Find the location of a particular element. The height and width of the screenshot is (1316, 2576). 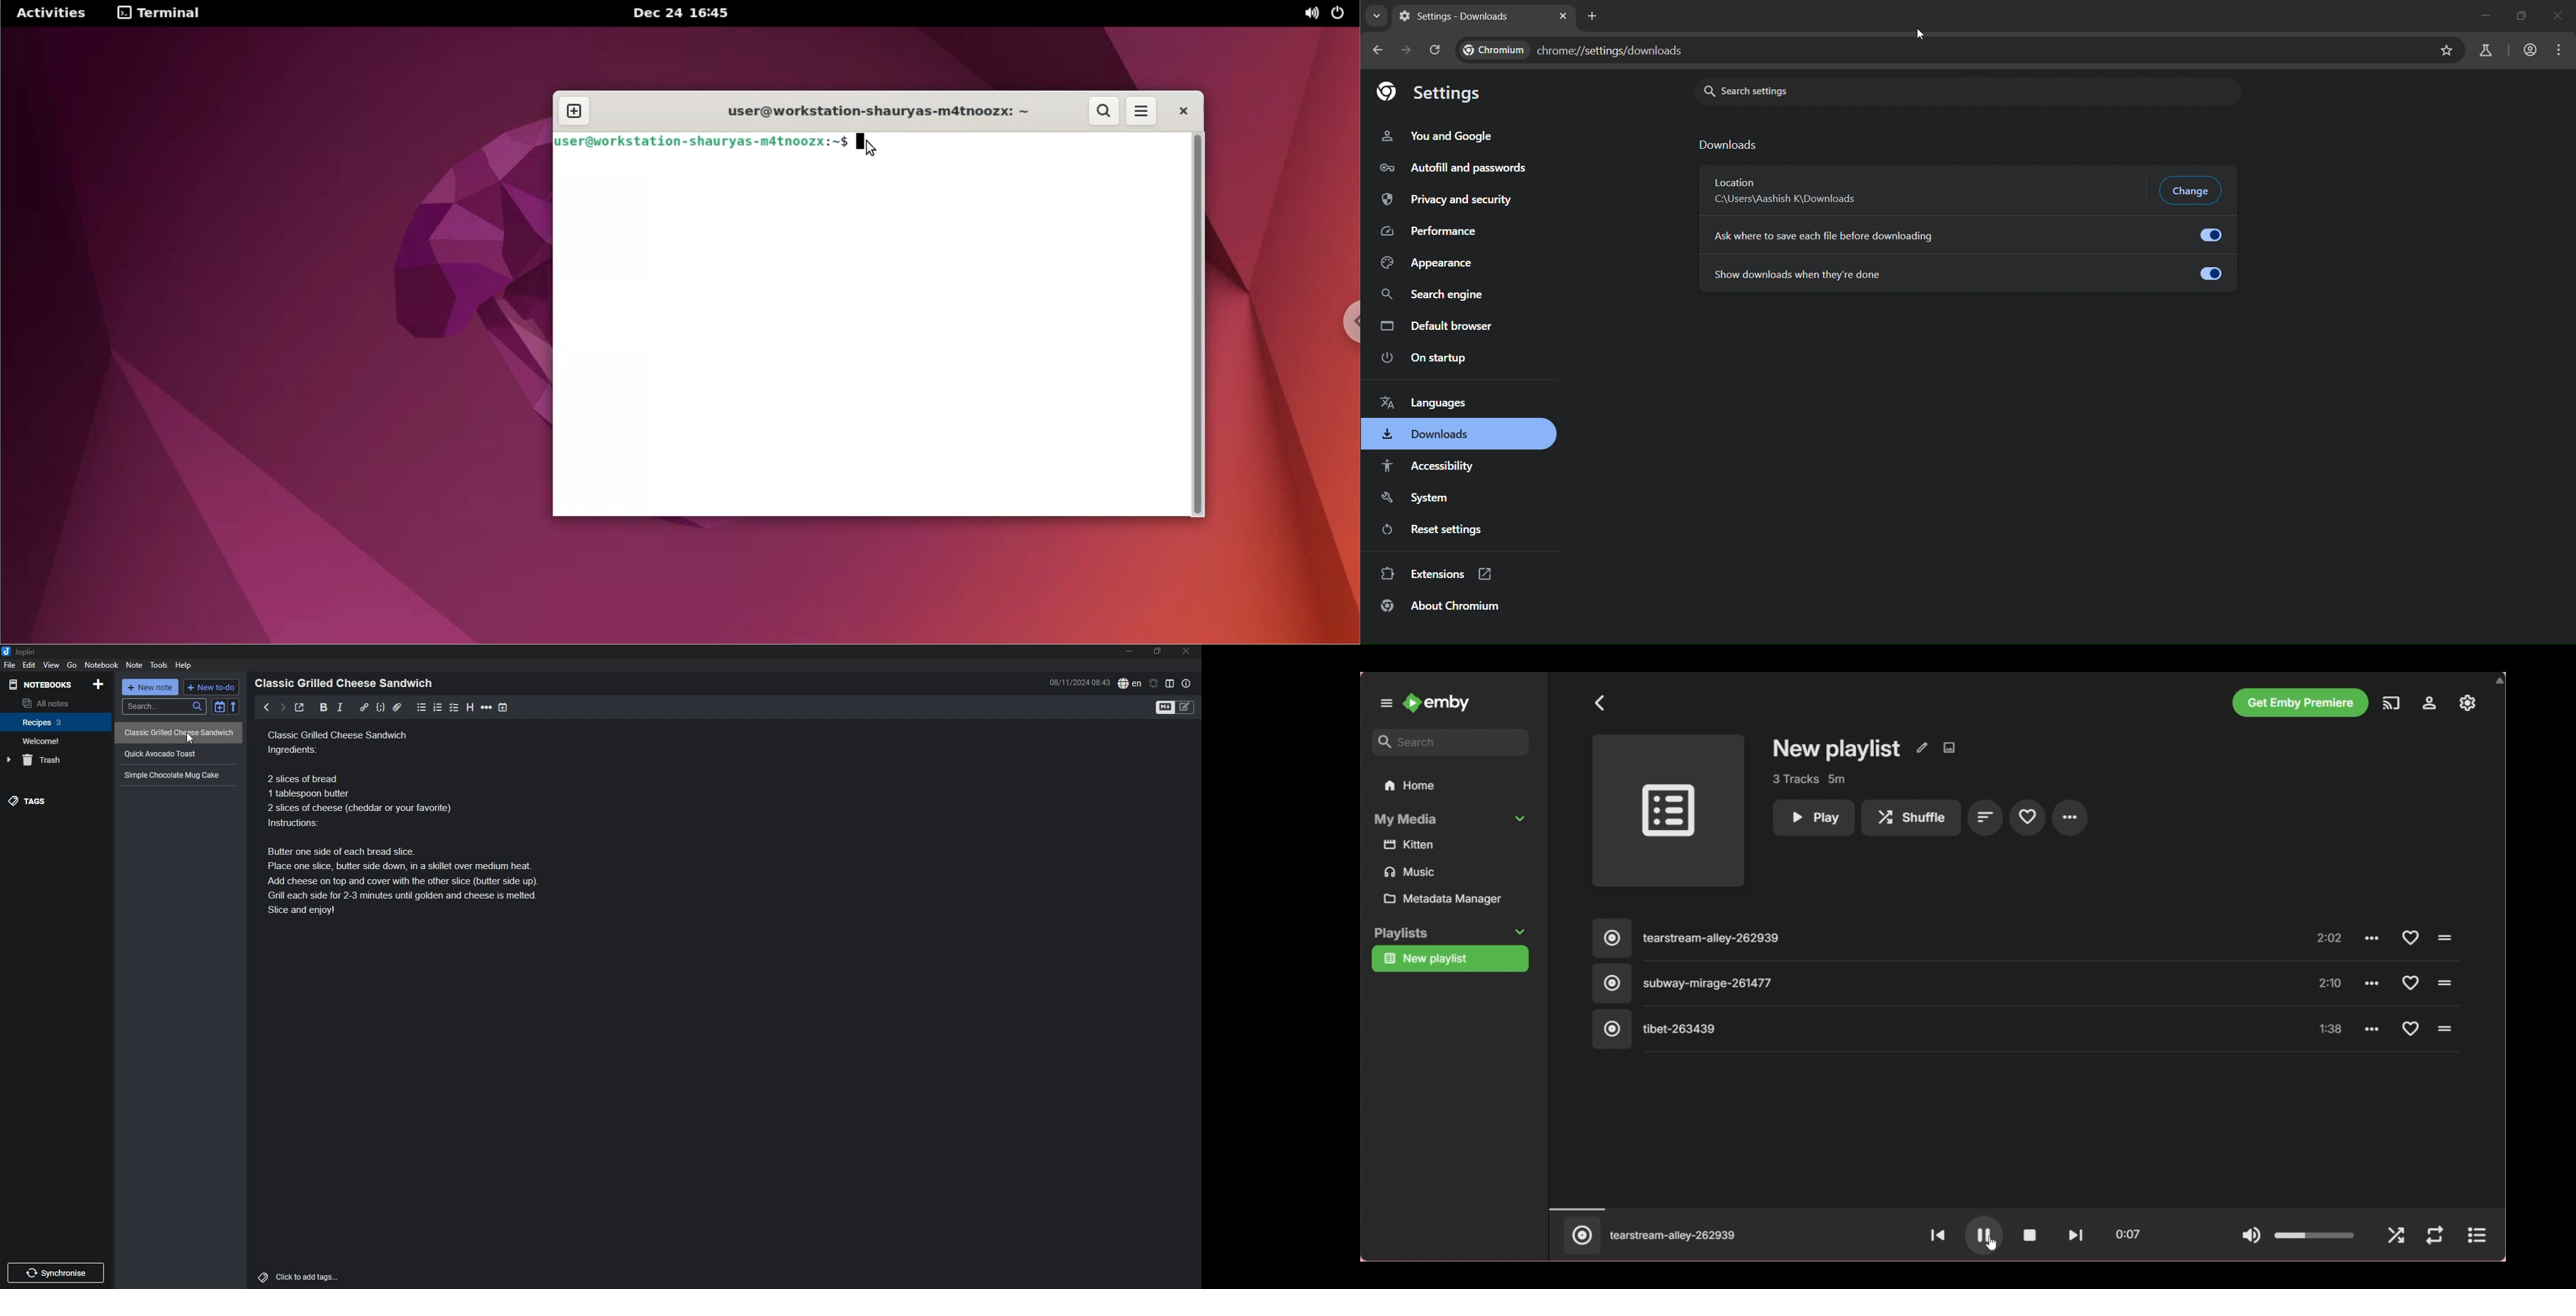

notebook is located at coordinates (55, 741).